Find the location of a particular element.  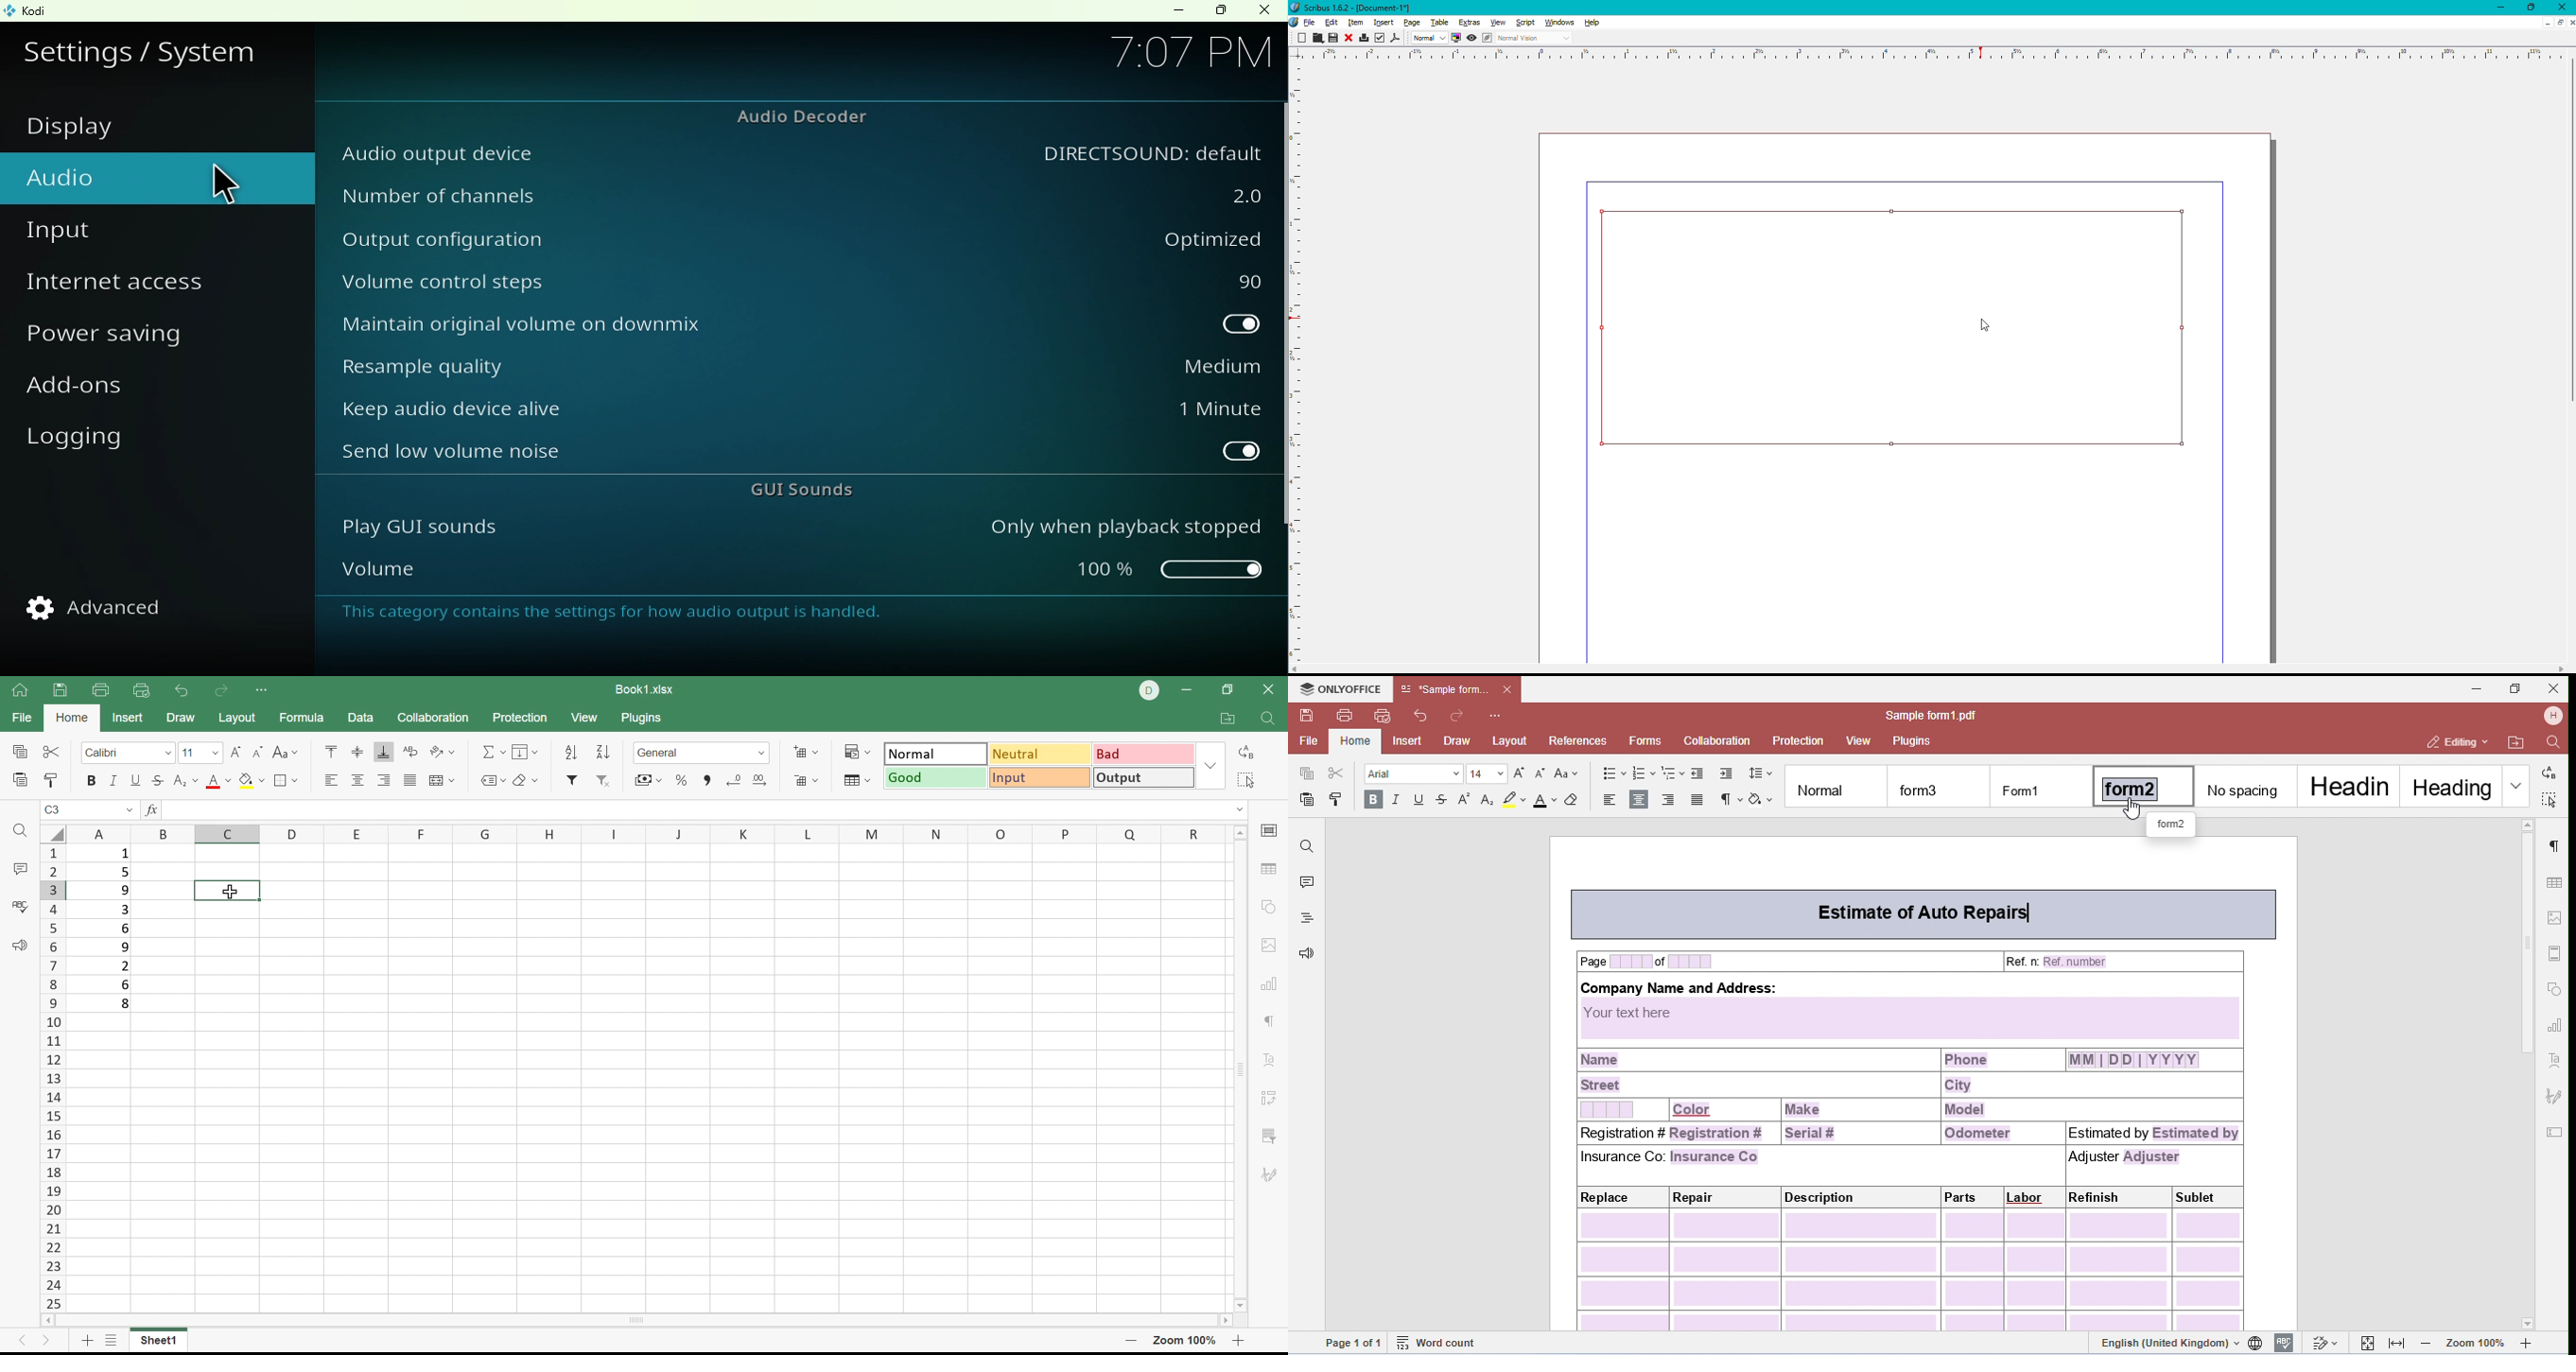

Customize Quick Access Toolbar is located at coordinates (265, 692).